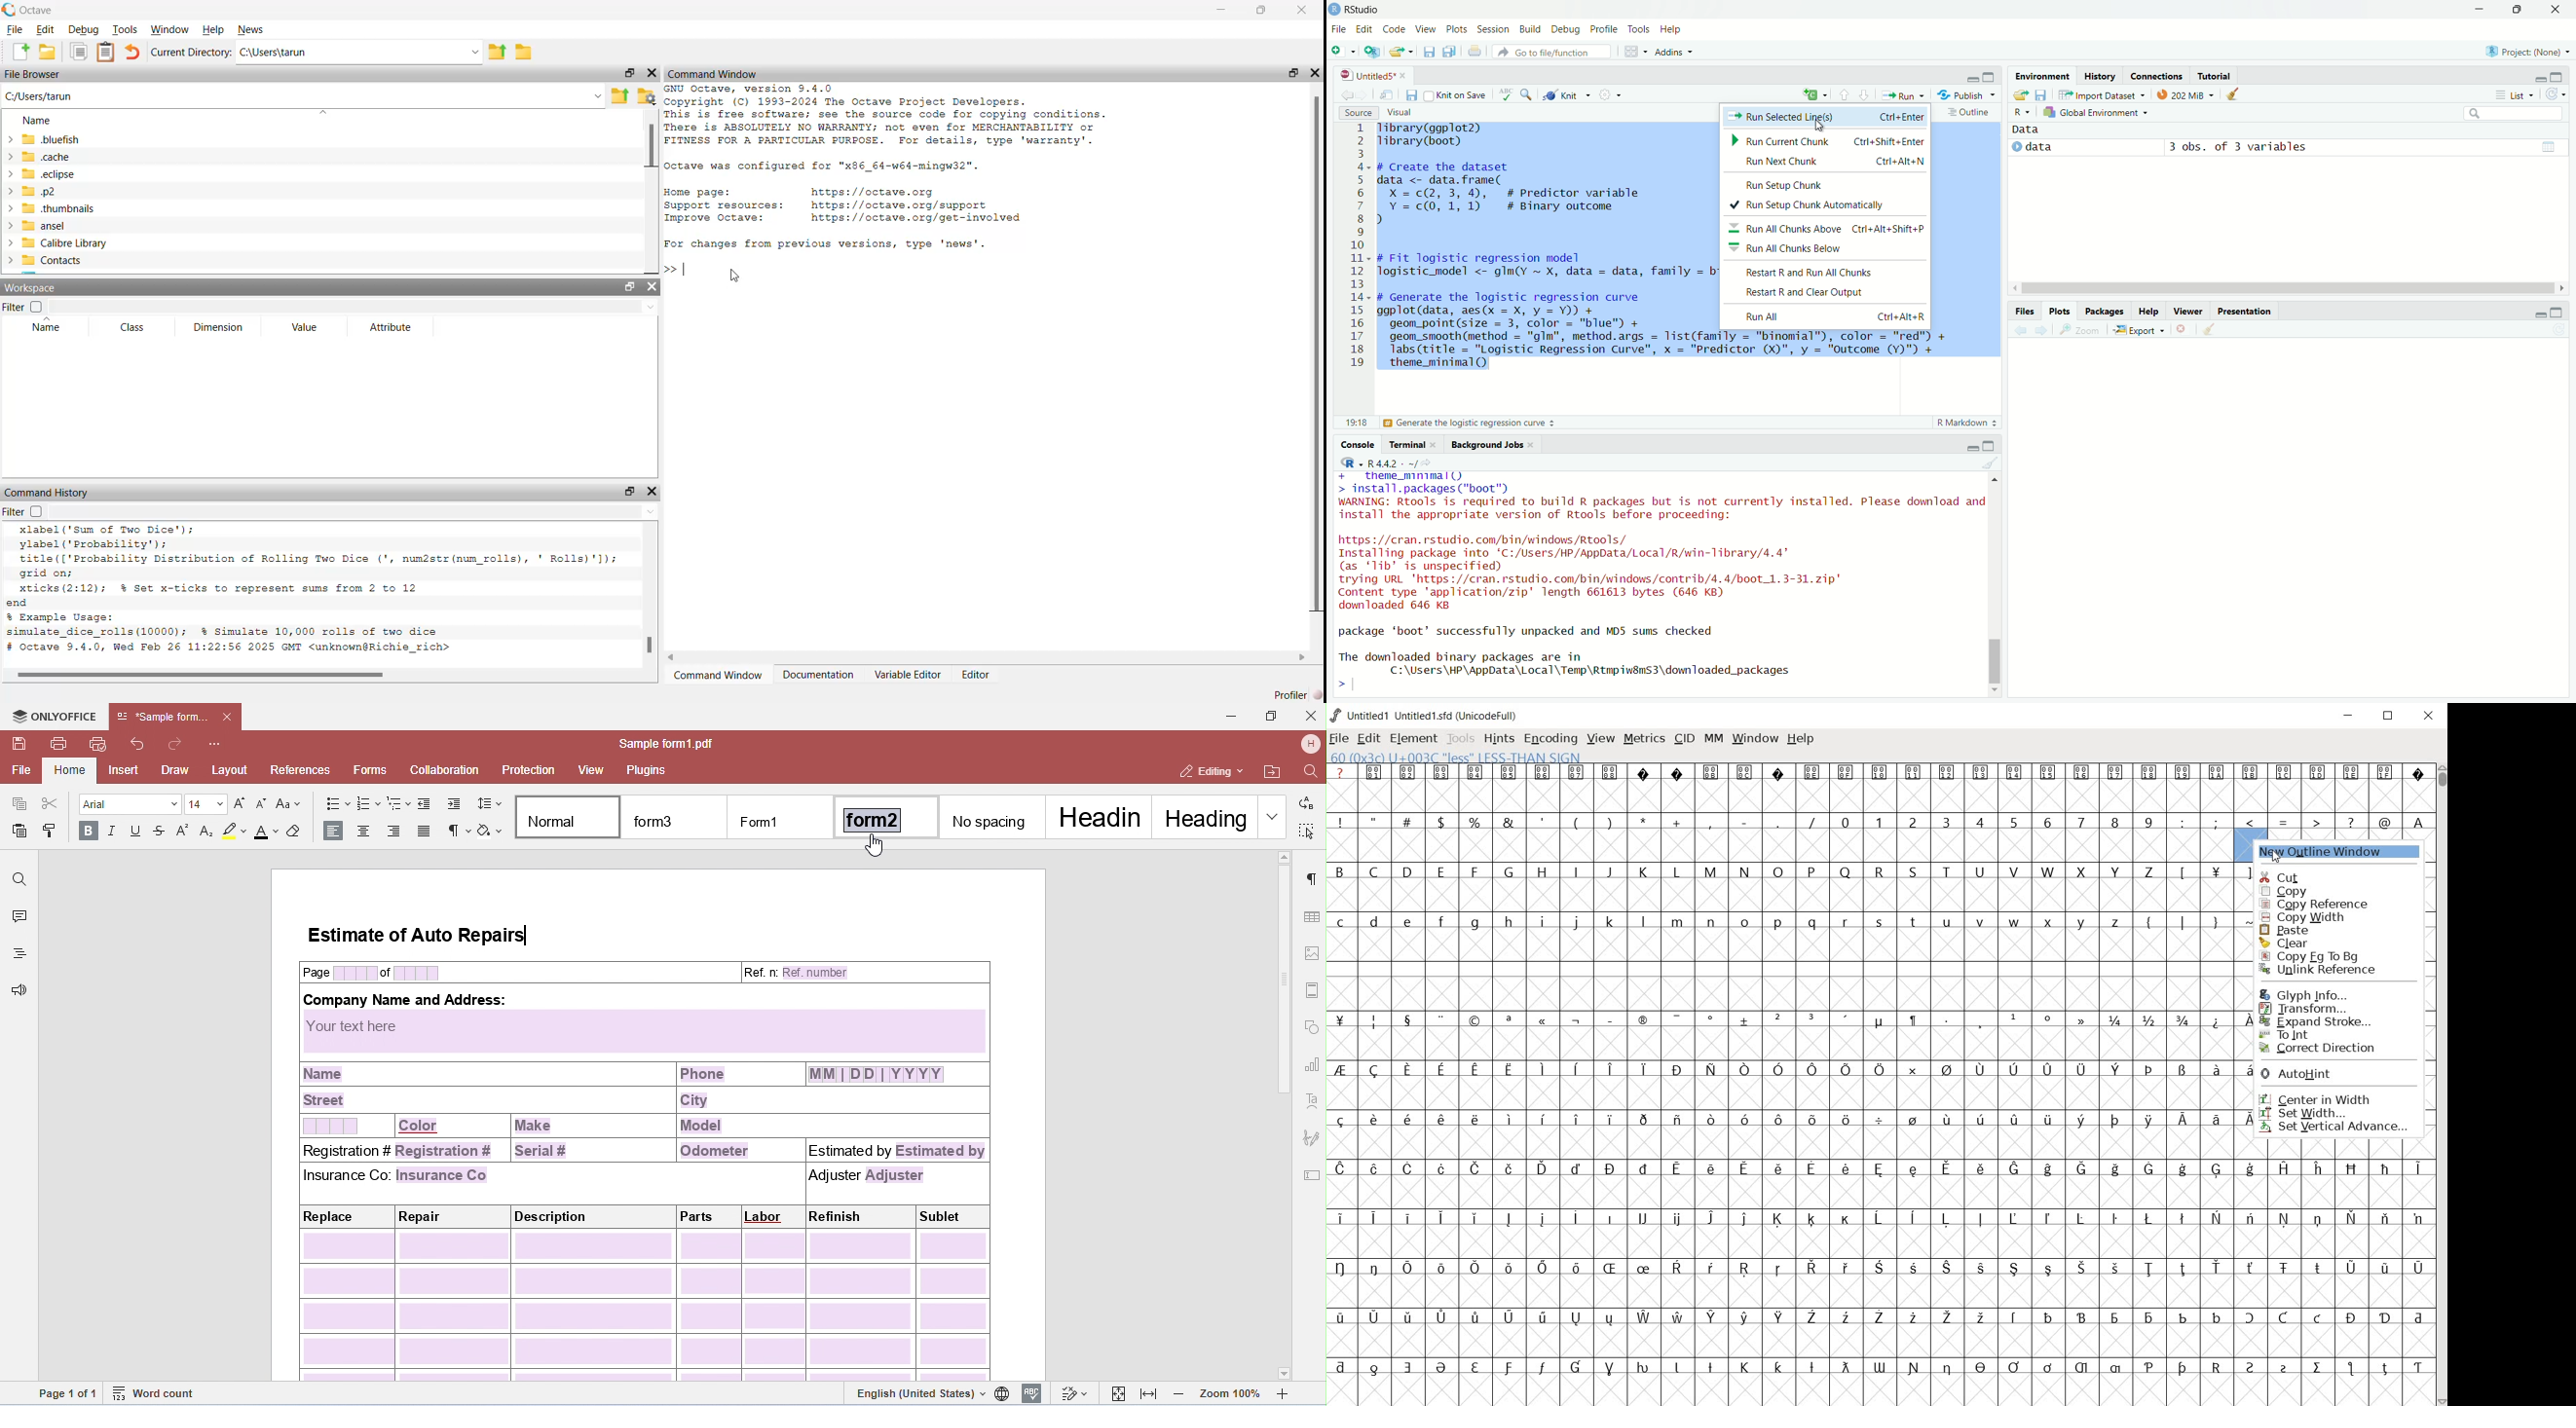 This screenshot has width=2576, height=1428. Describe the element at coordinates (1792, 993) in the screenshot. I see `empty cells` at that location.